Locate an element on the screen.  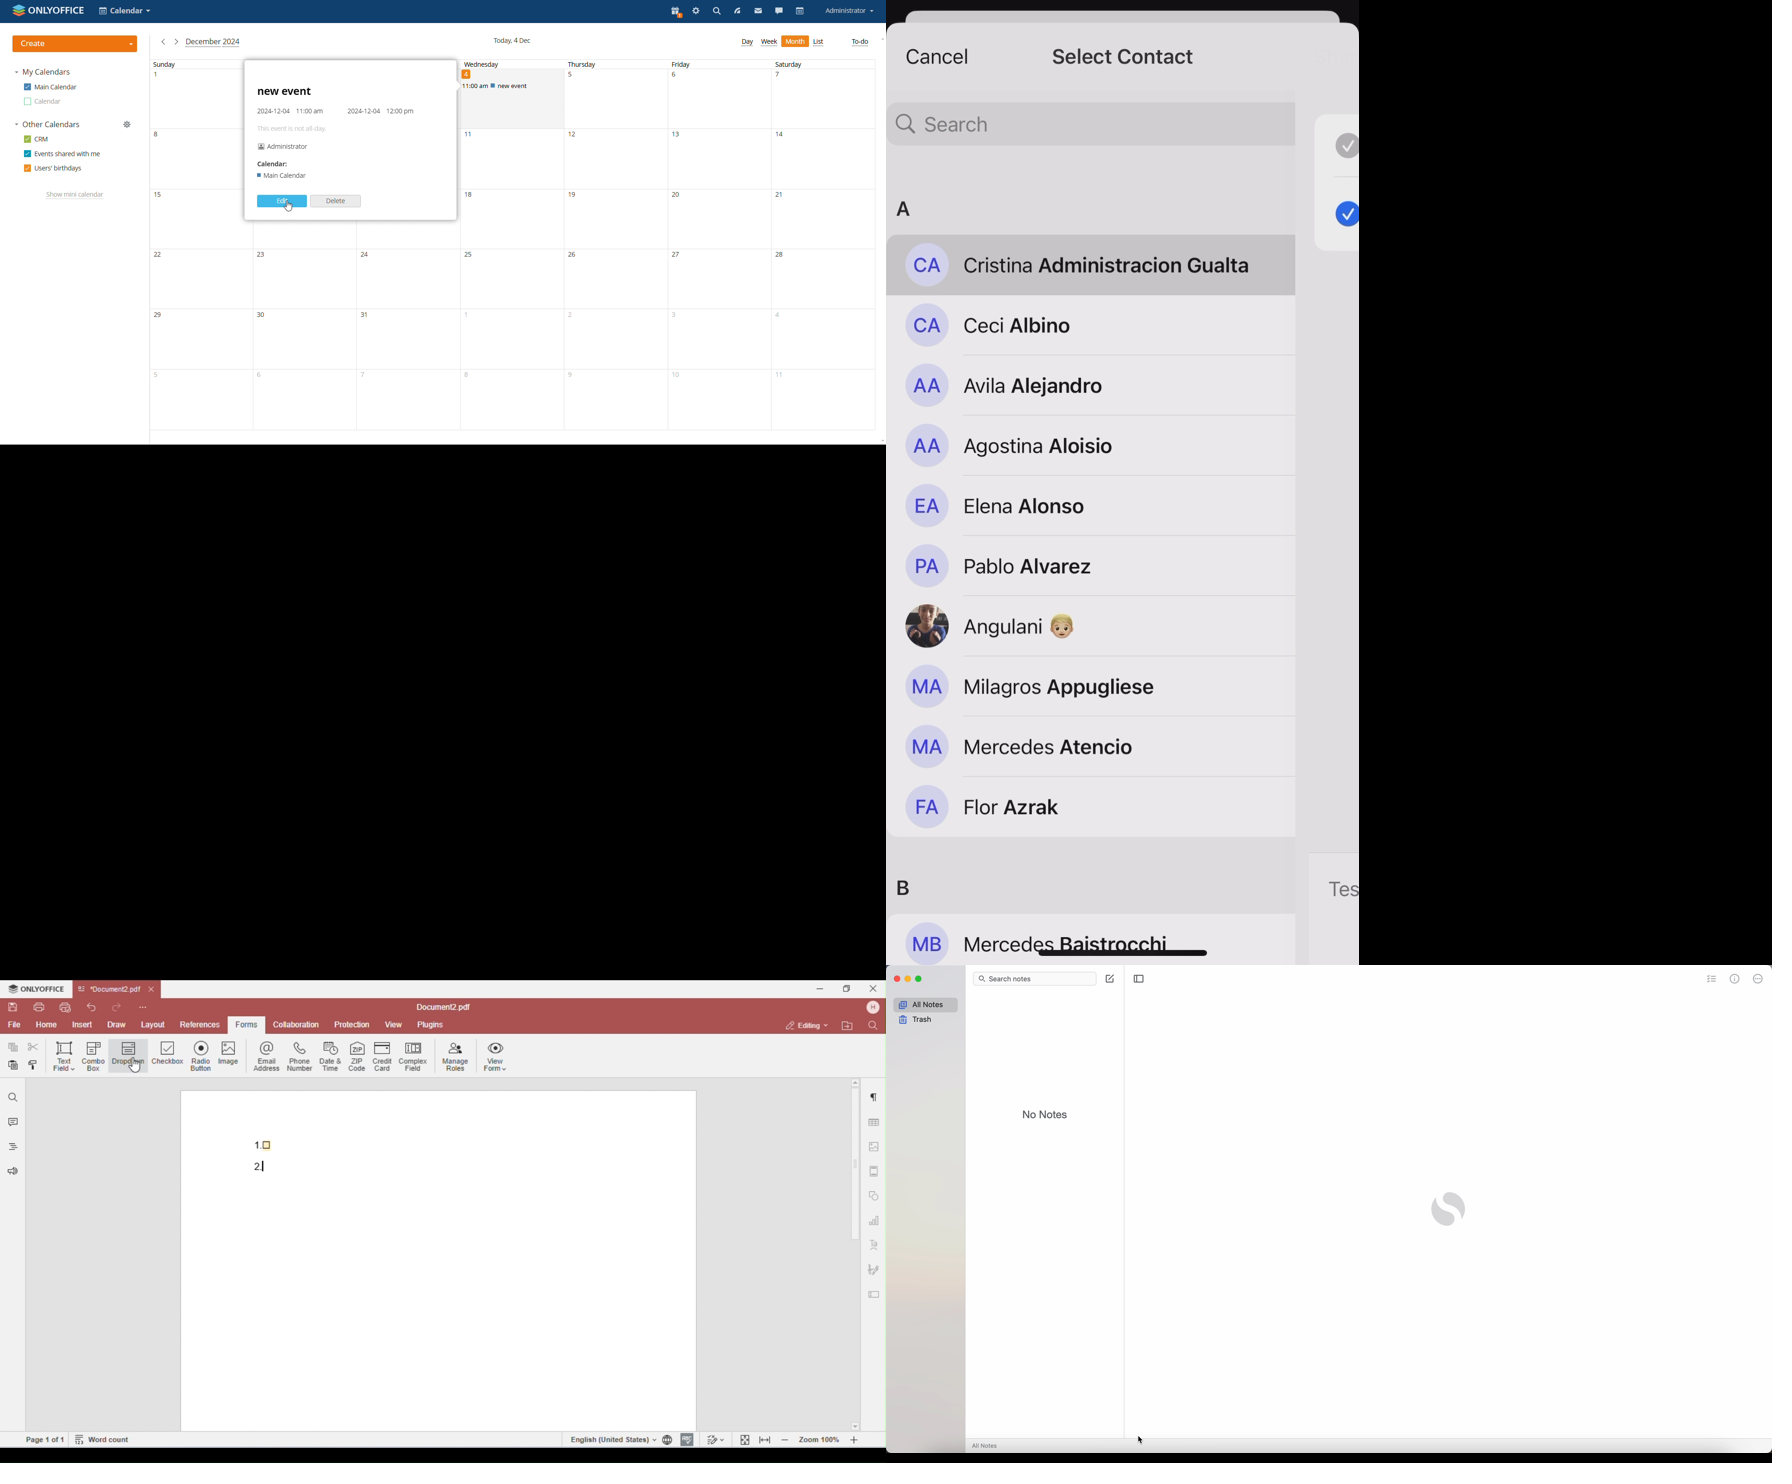
edit is located at coordinates (281, 202).